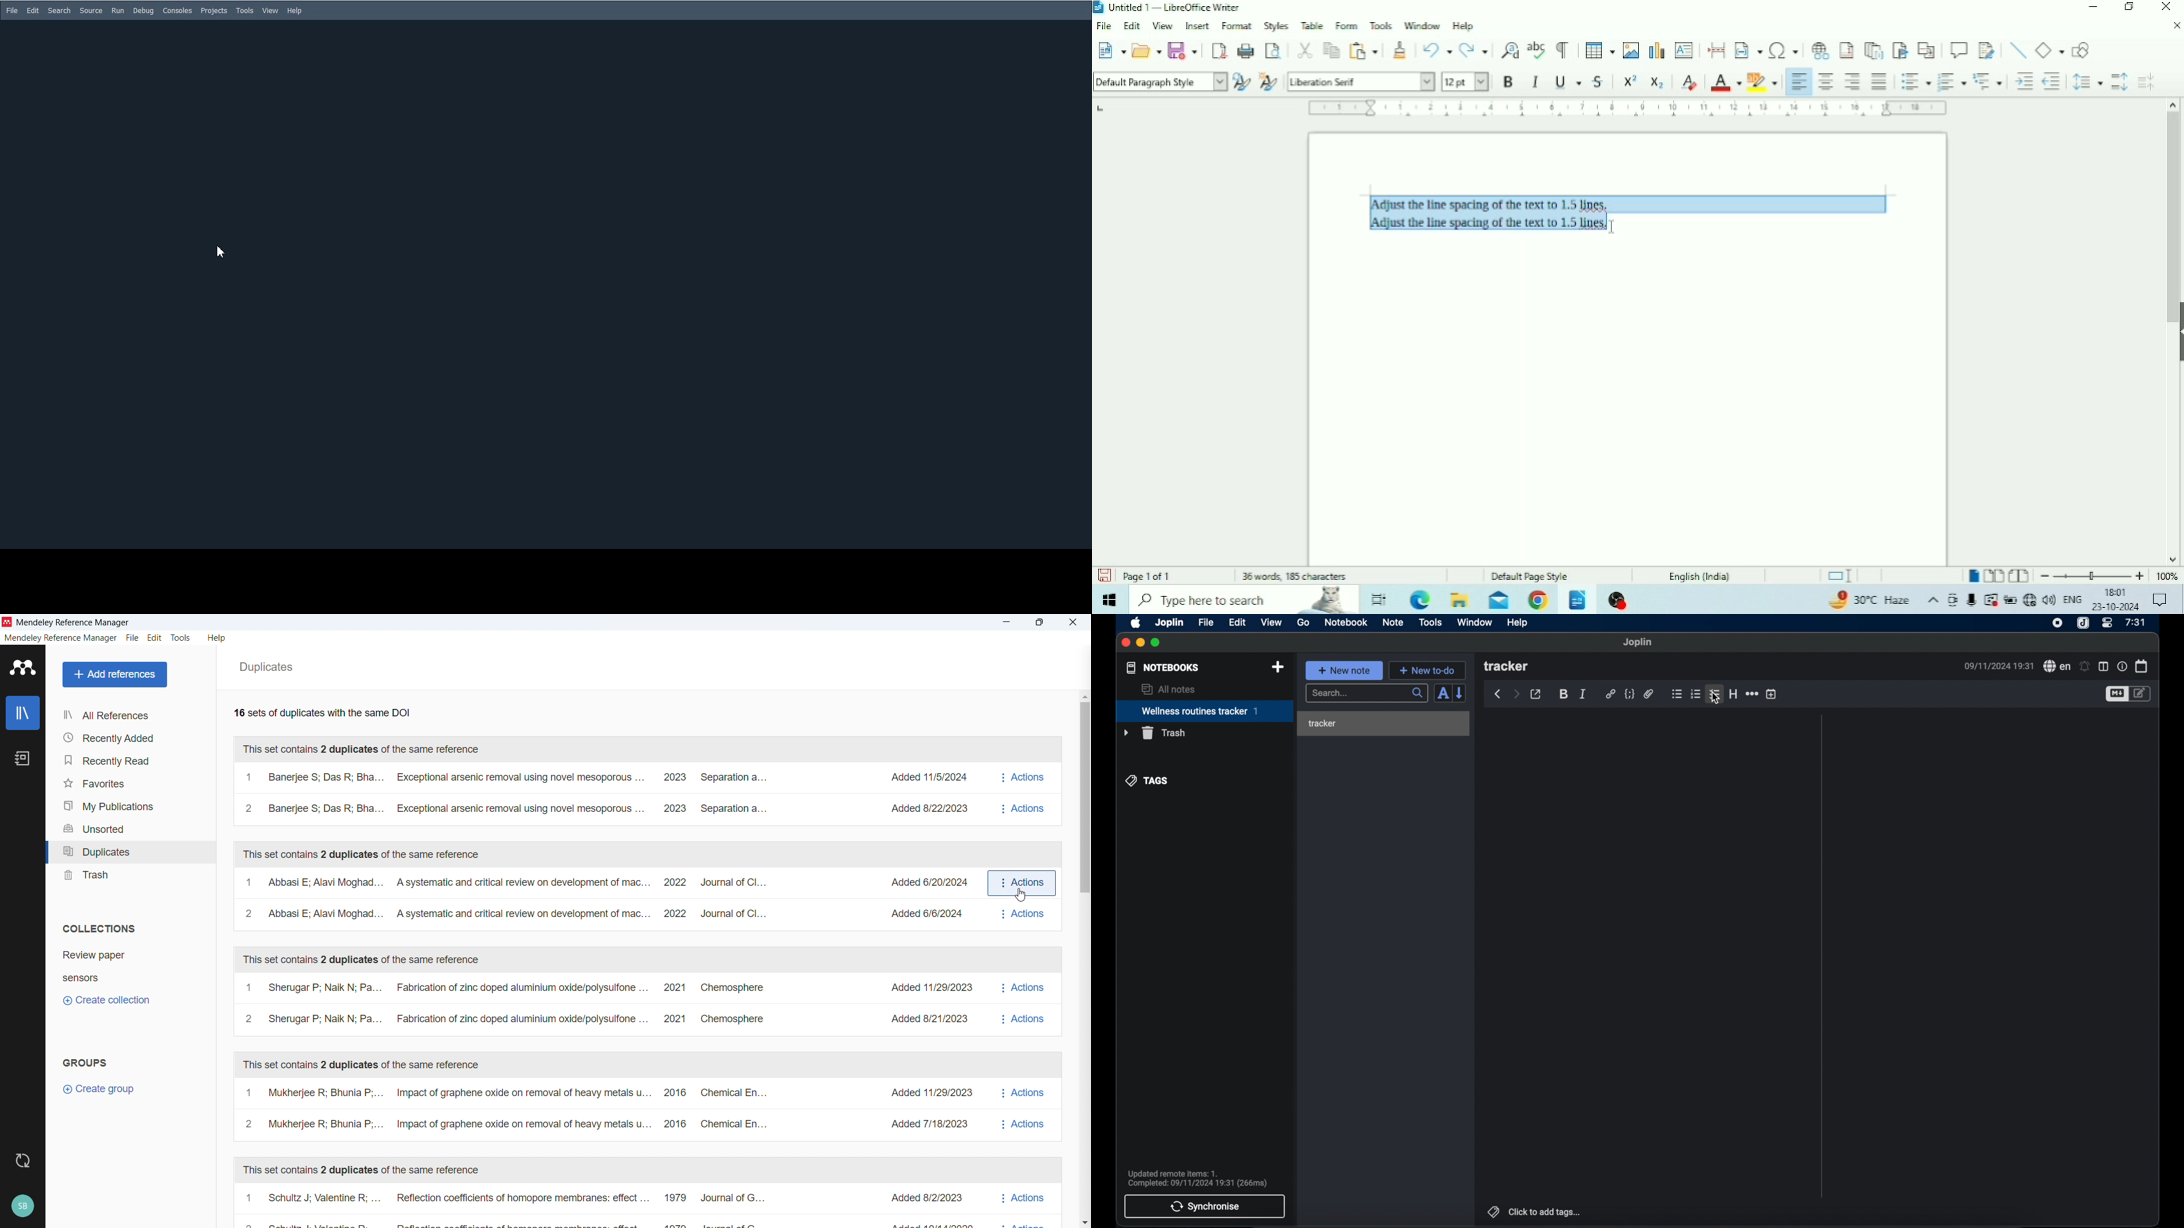  I want to click on Scroll down , so click(1085, 1221).